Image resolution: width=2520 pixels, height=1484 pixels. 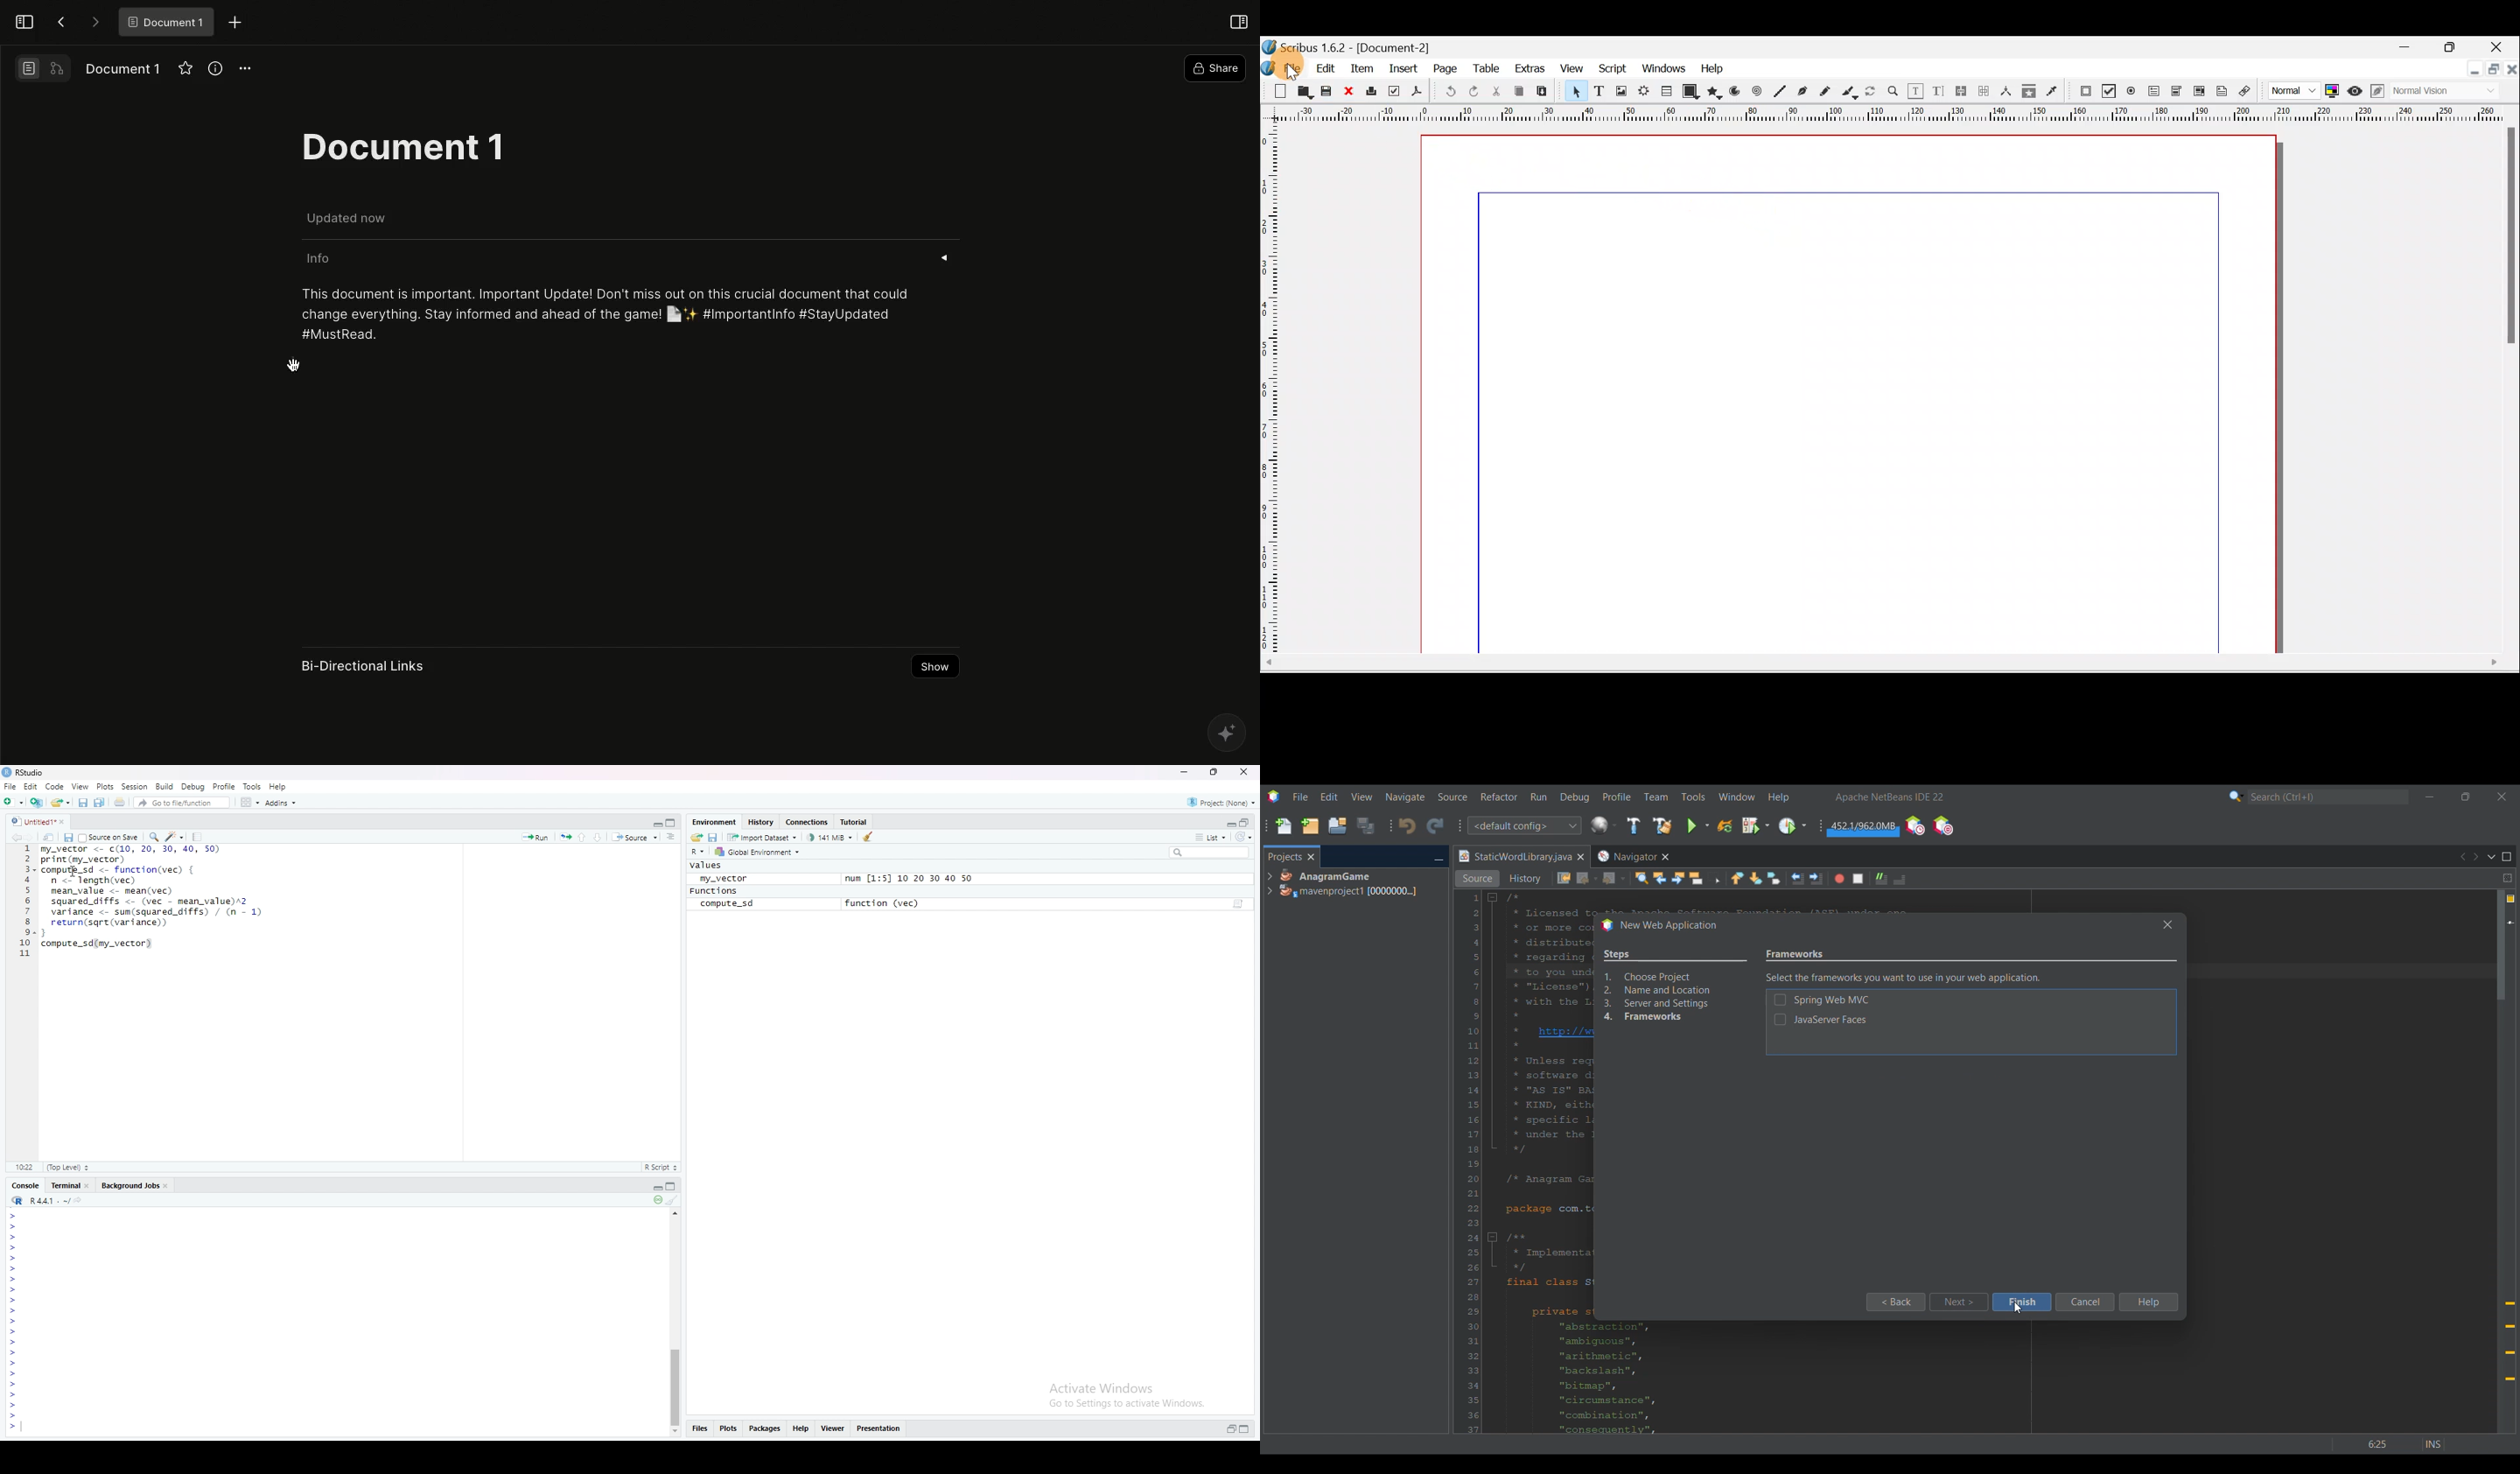 What do you see at coordinates (2511, 390) in the screenshot?
I see `Scroll bar` at bounding box center [2511, 390].